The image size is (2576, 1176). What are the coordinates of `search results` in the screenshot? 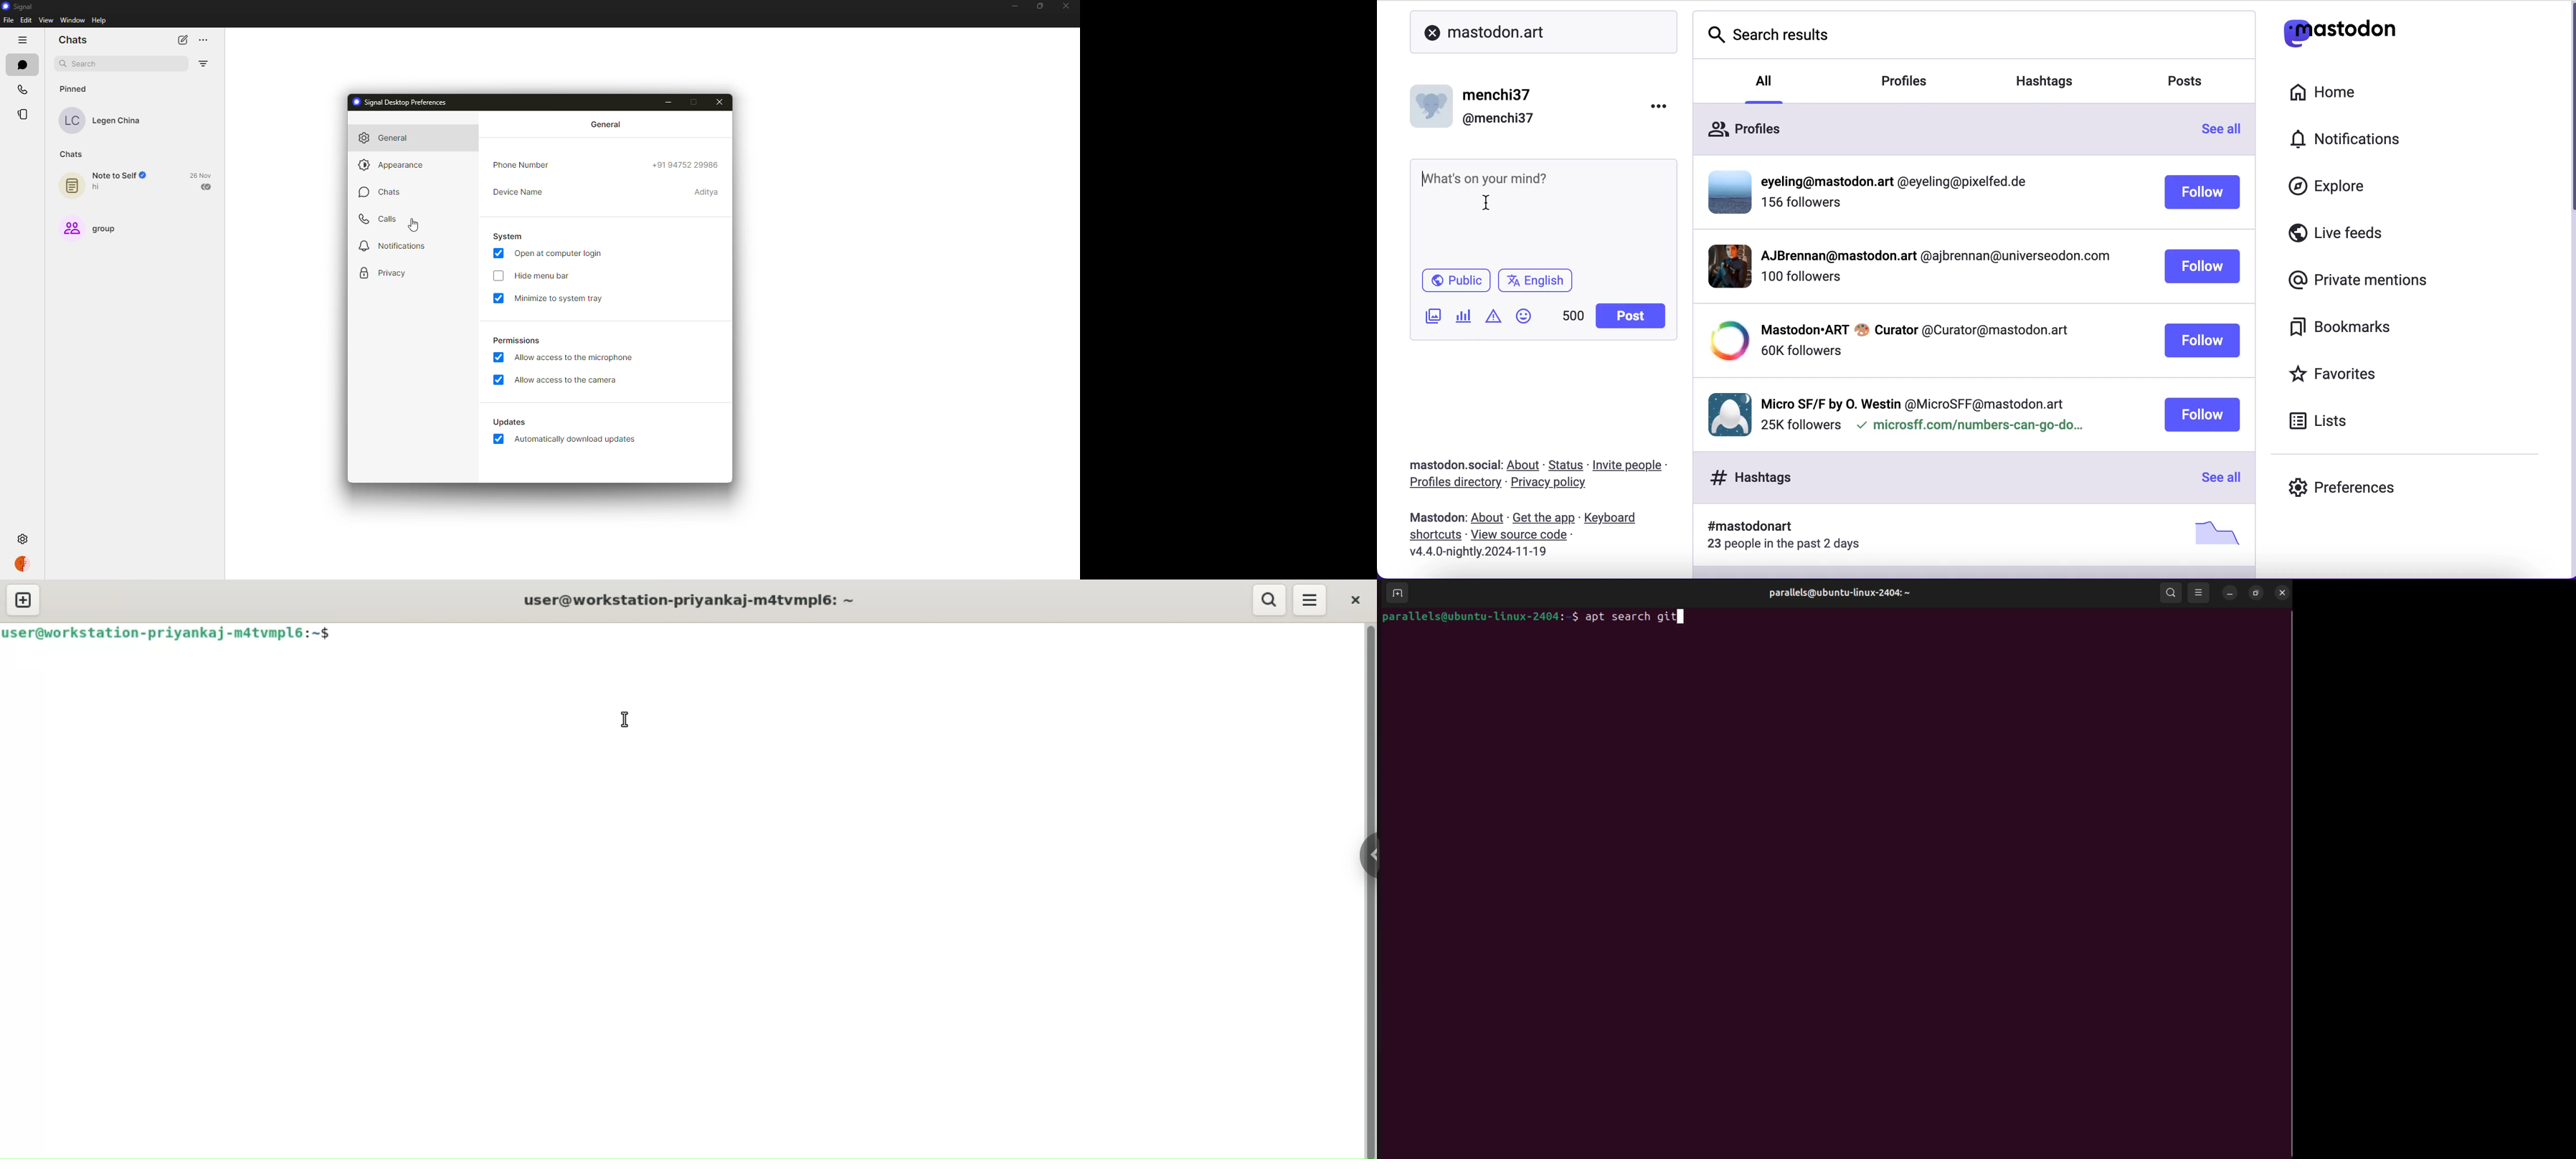 It's located at (1791, 33).